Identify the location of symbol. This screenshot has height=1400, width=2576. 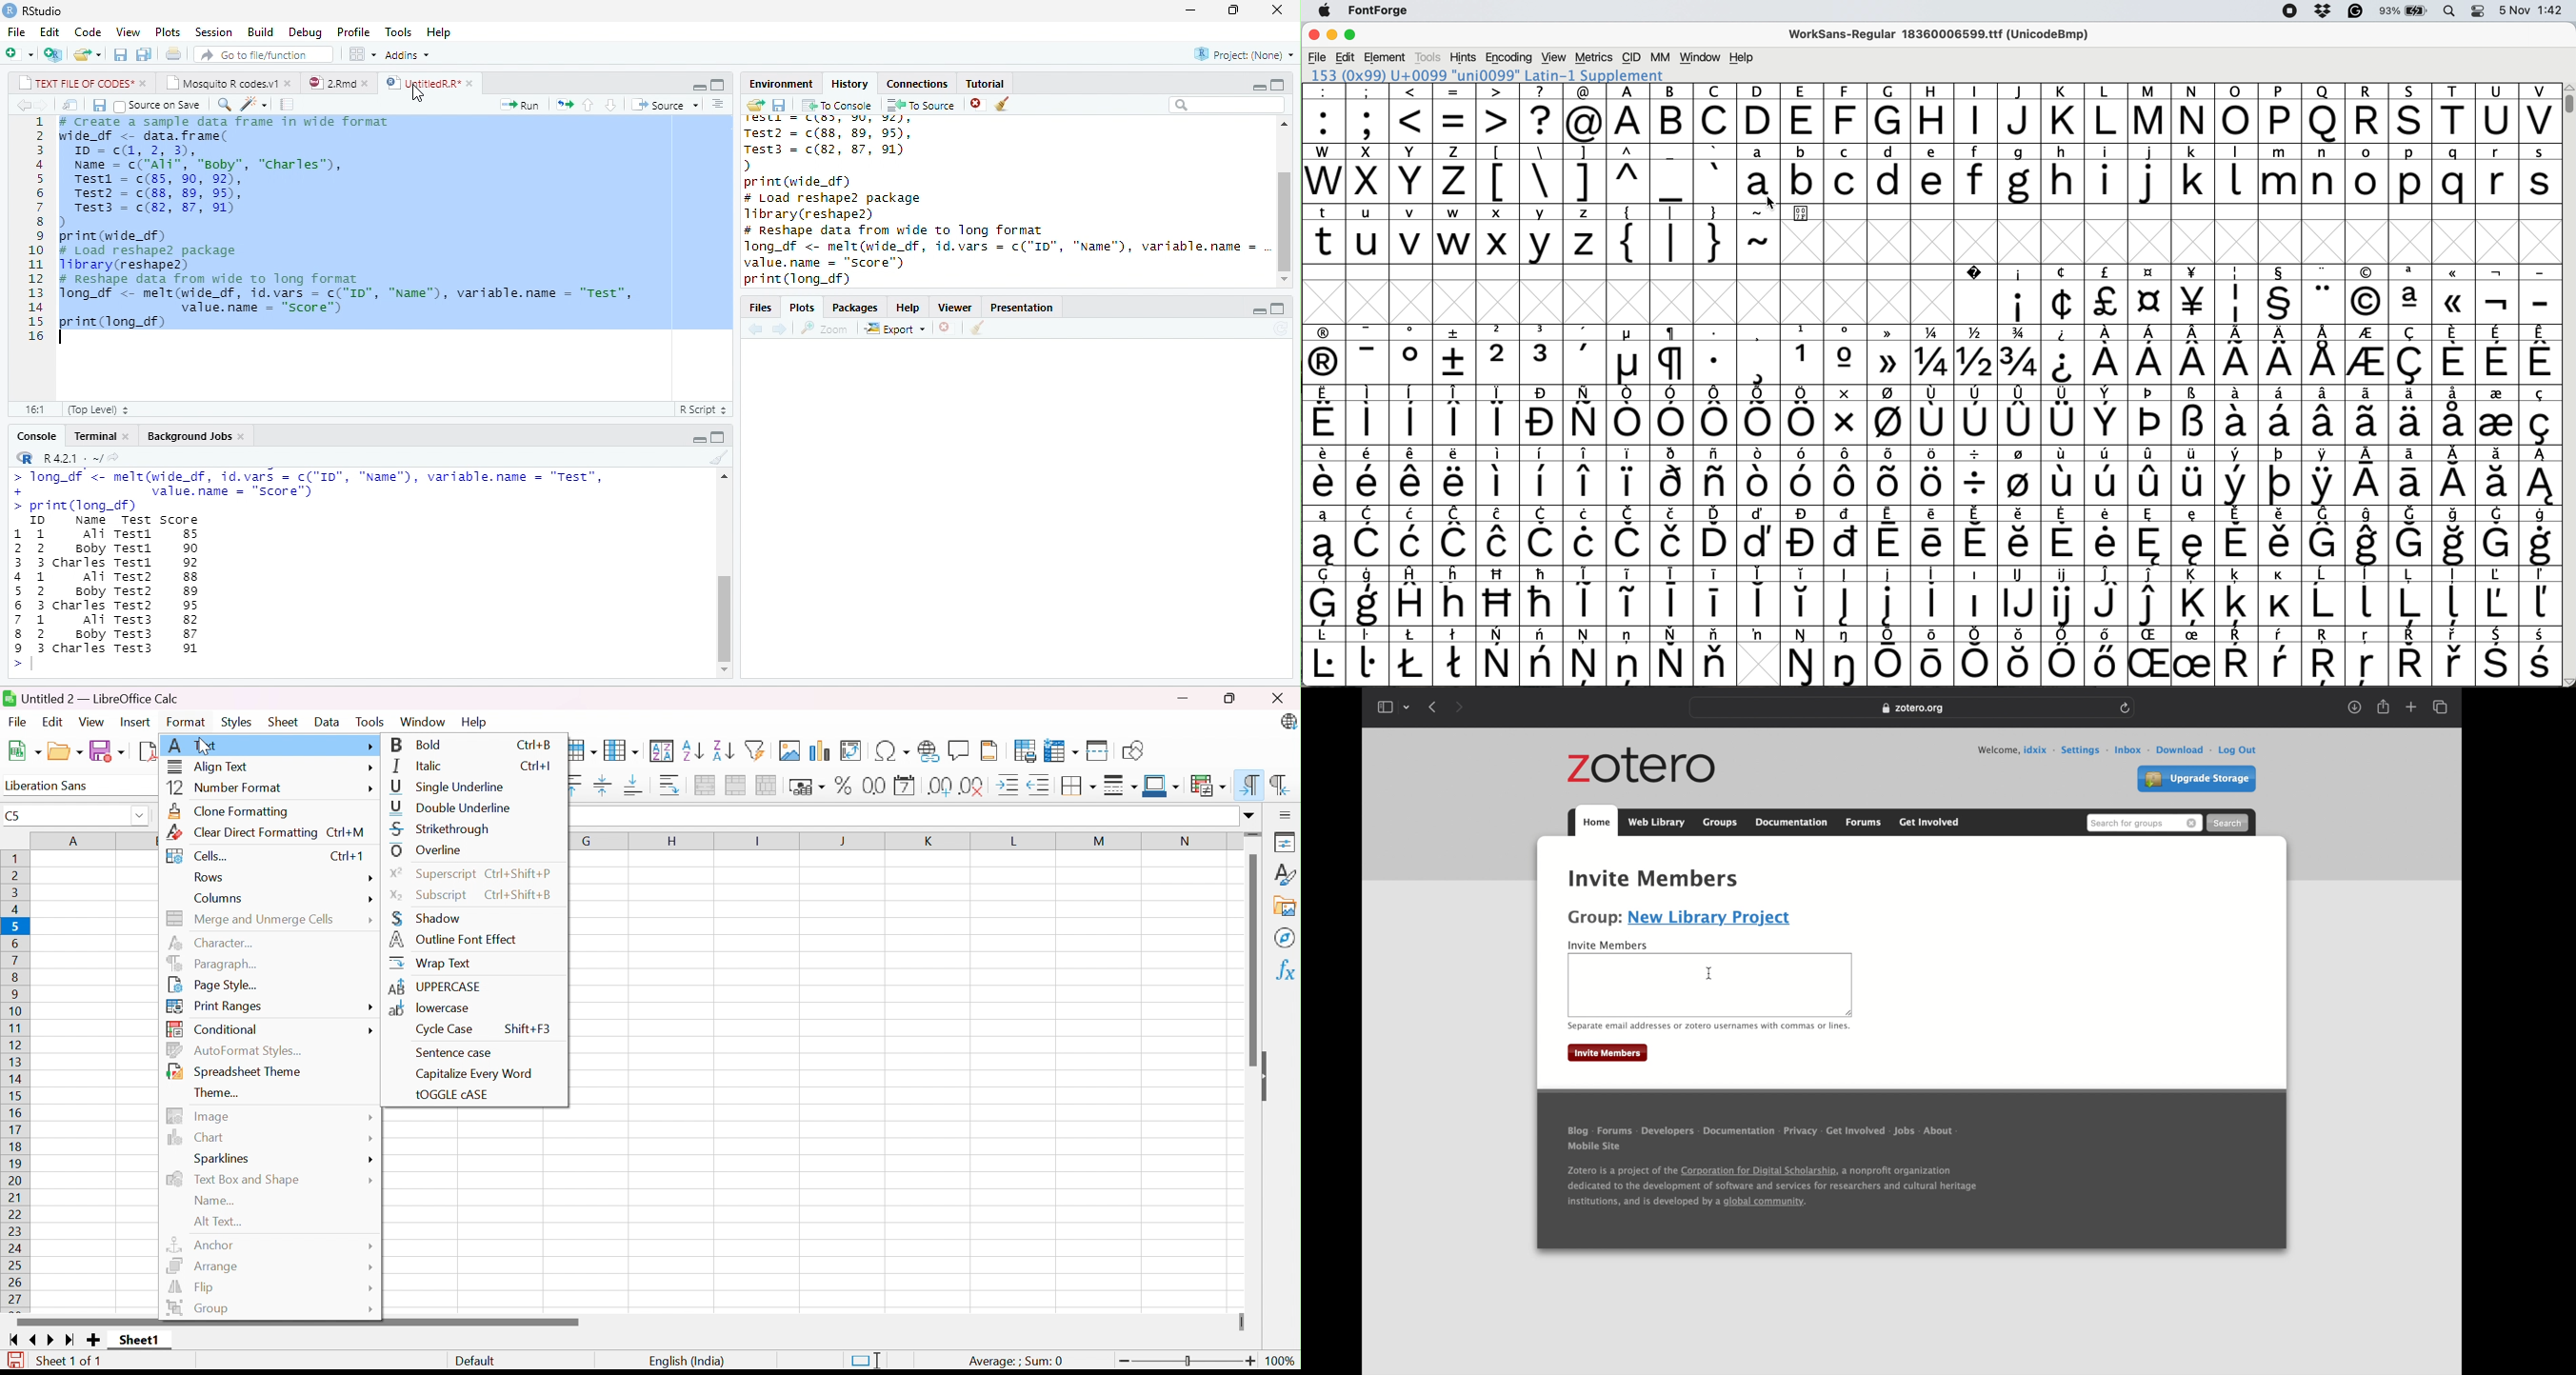
(1542, 536).